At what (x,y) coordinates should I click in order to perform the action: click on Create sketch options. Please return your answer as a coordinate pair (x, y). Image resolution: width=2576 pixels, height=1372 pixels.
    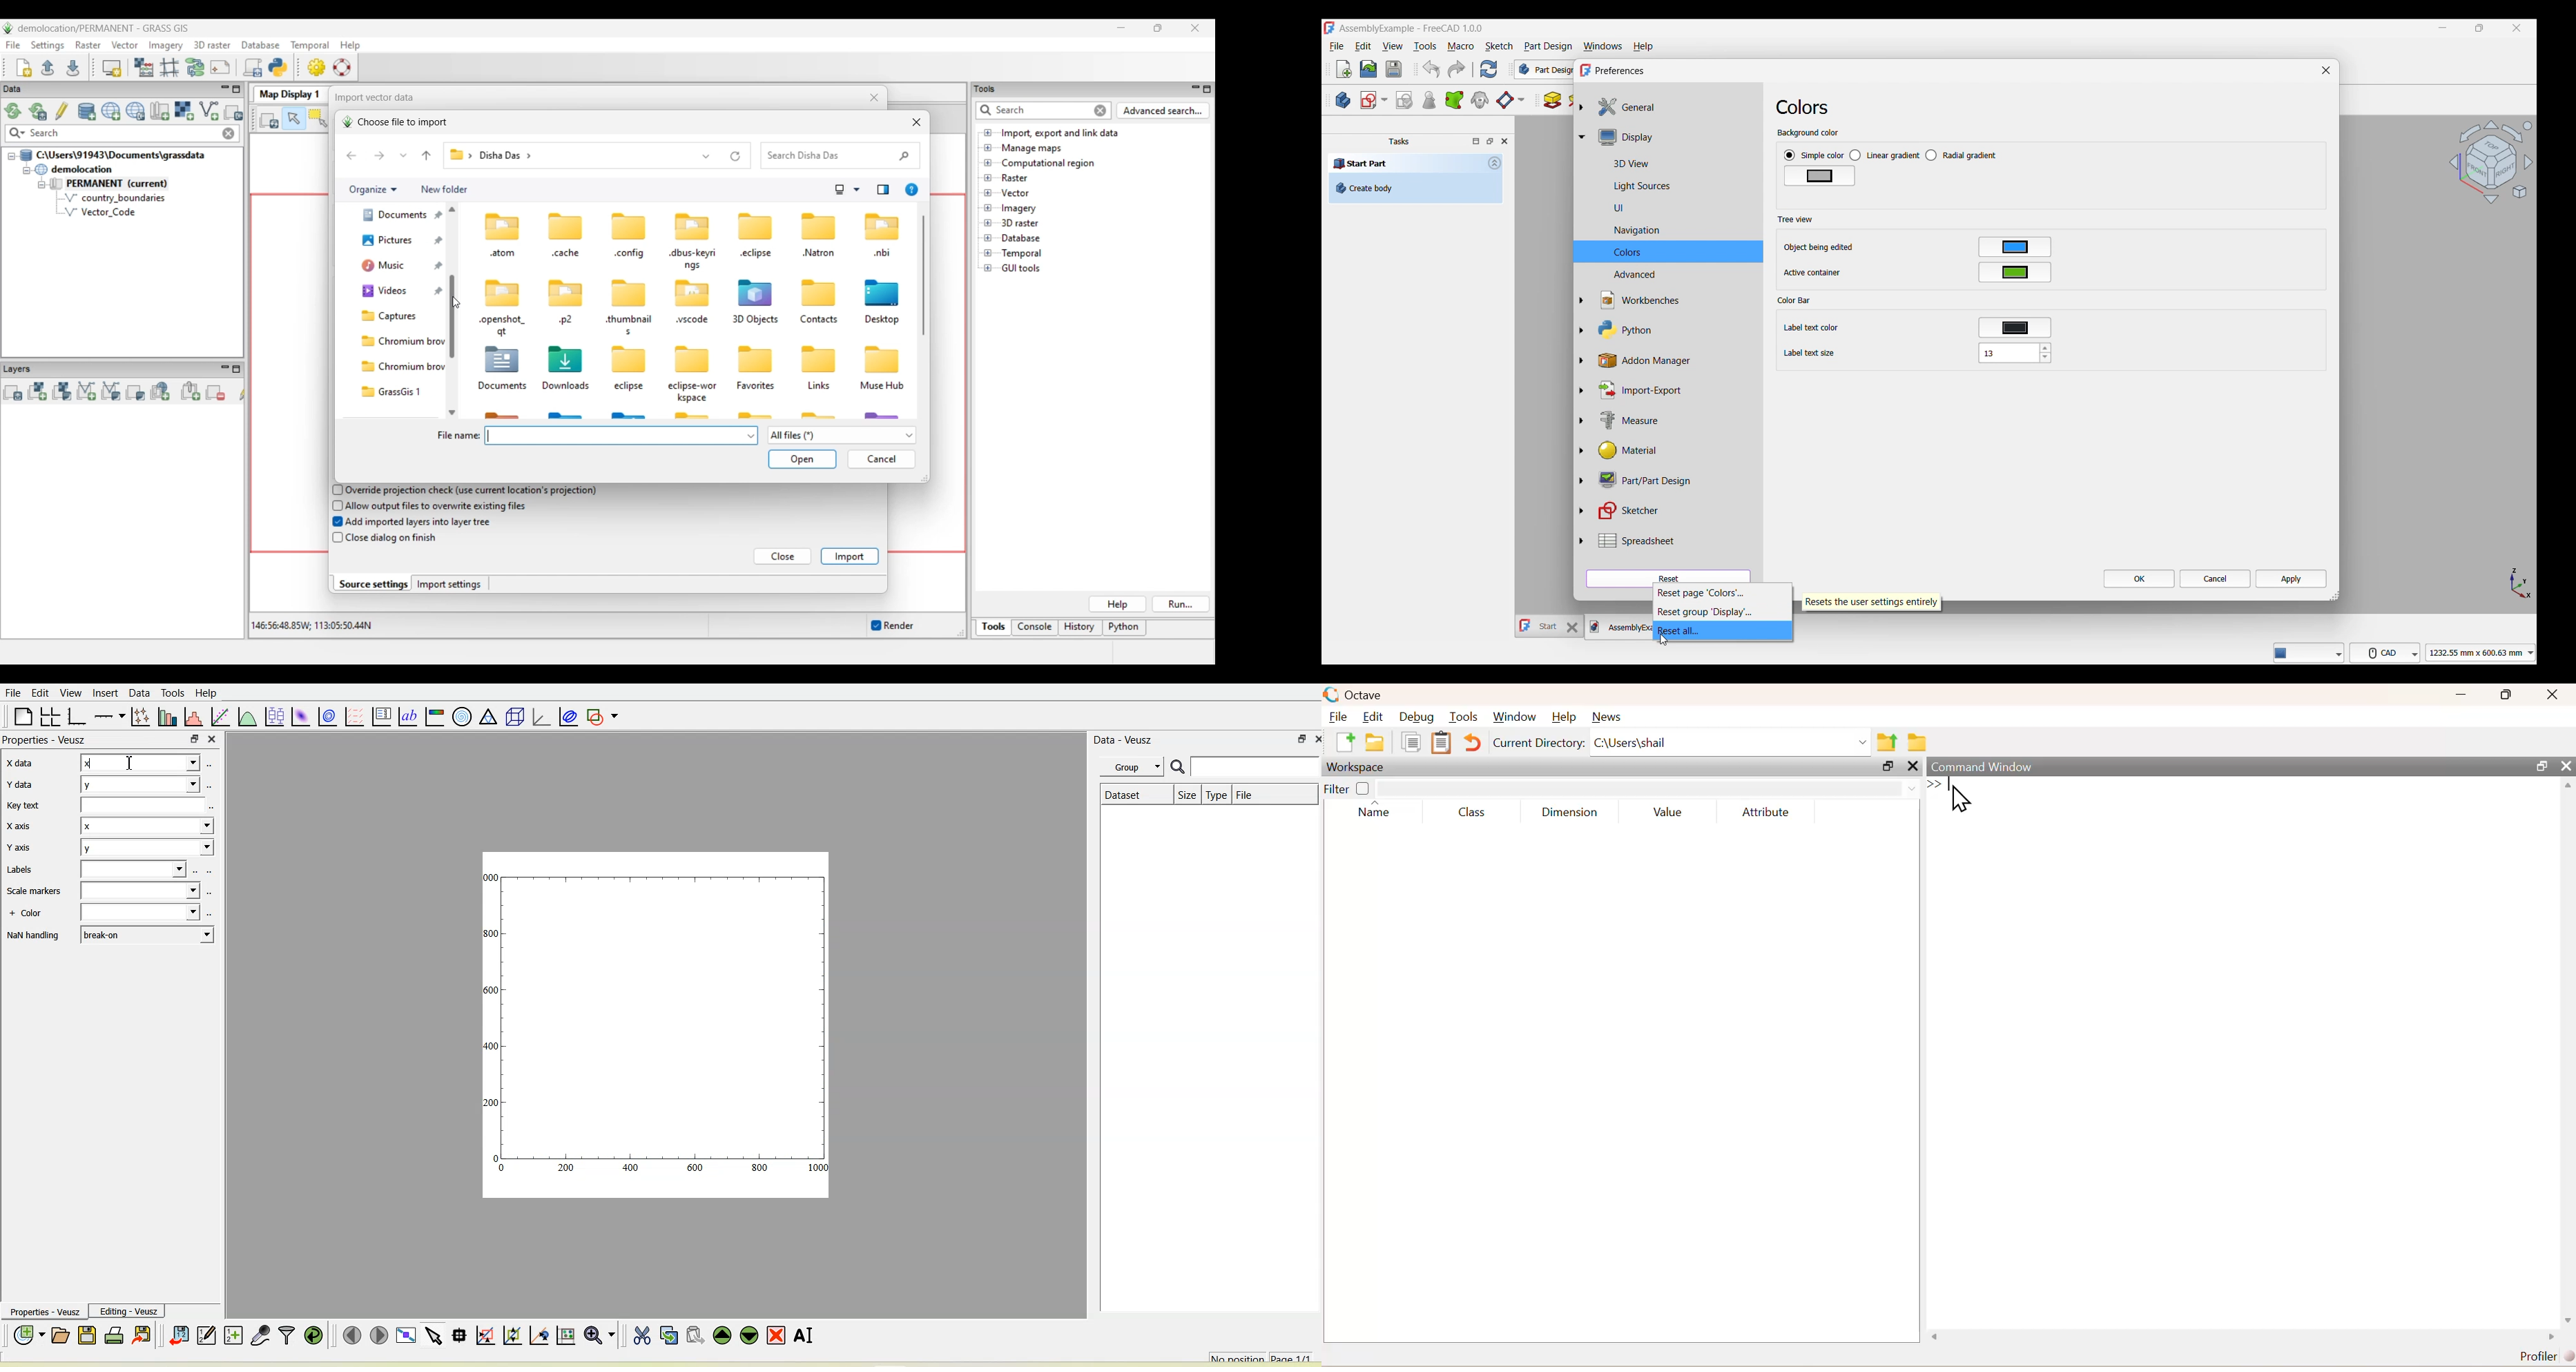
    Looking at the image, I should click on (1373, 101).